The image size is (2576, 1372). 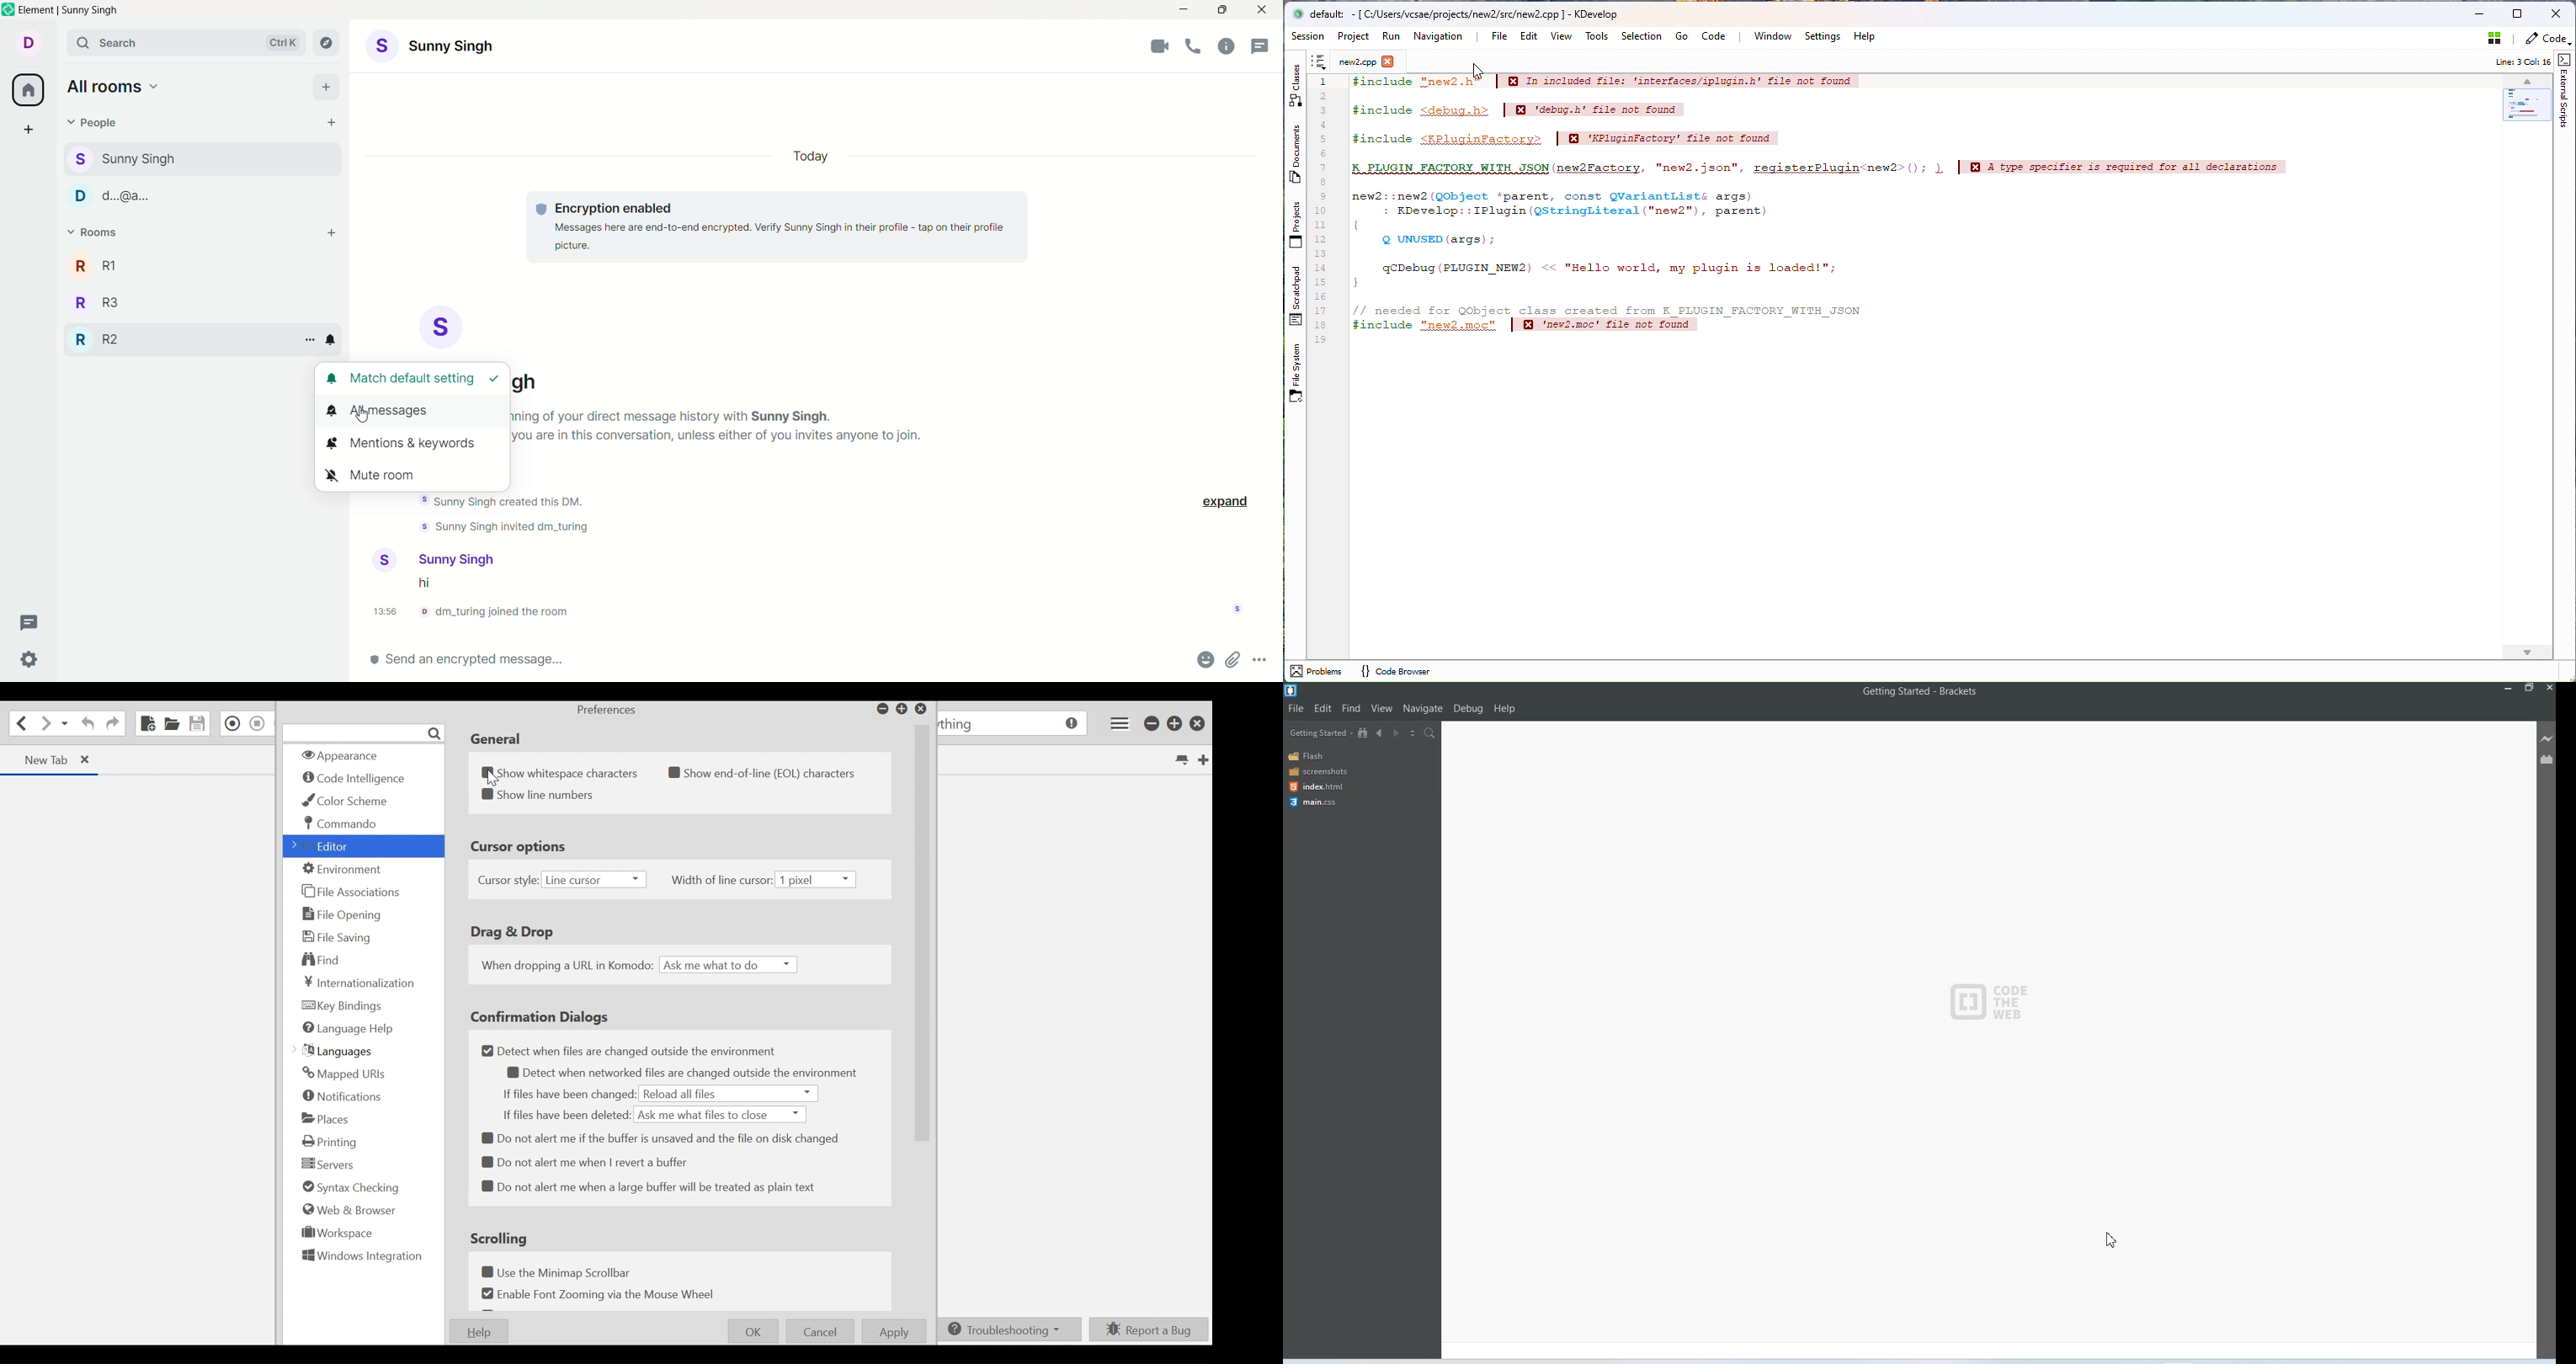 I want to click on all messages, so click(x=386, y=412).